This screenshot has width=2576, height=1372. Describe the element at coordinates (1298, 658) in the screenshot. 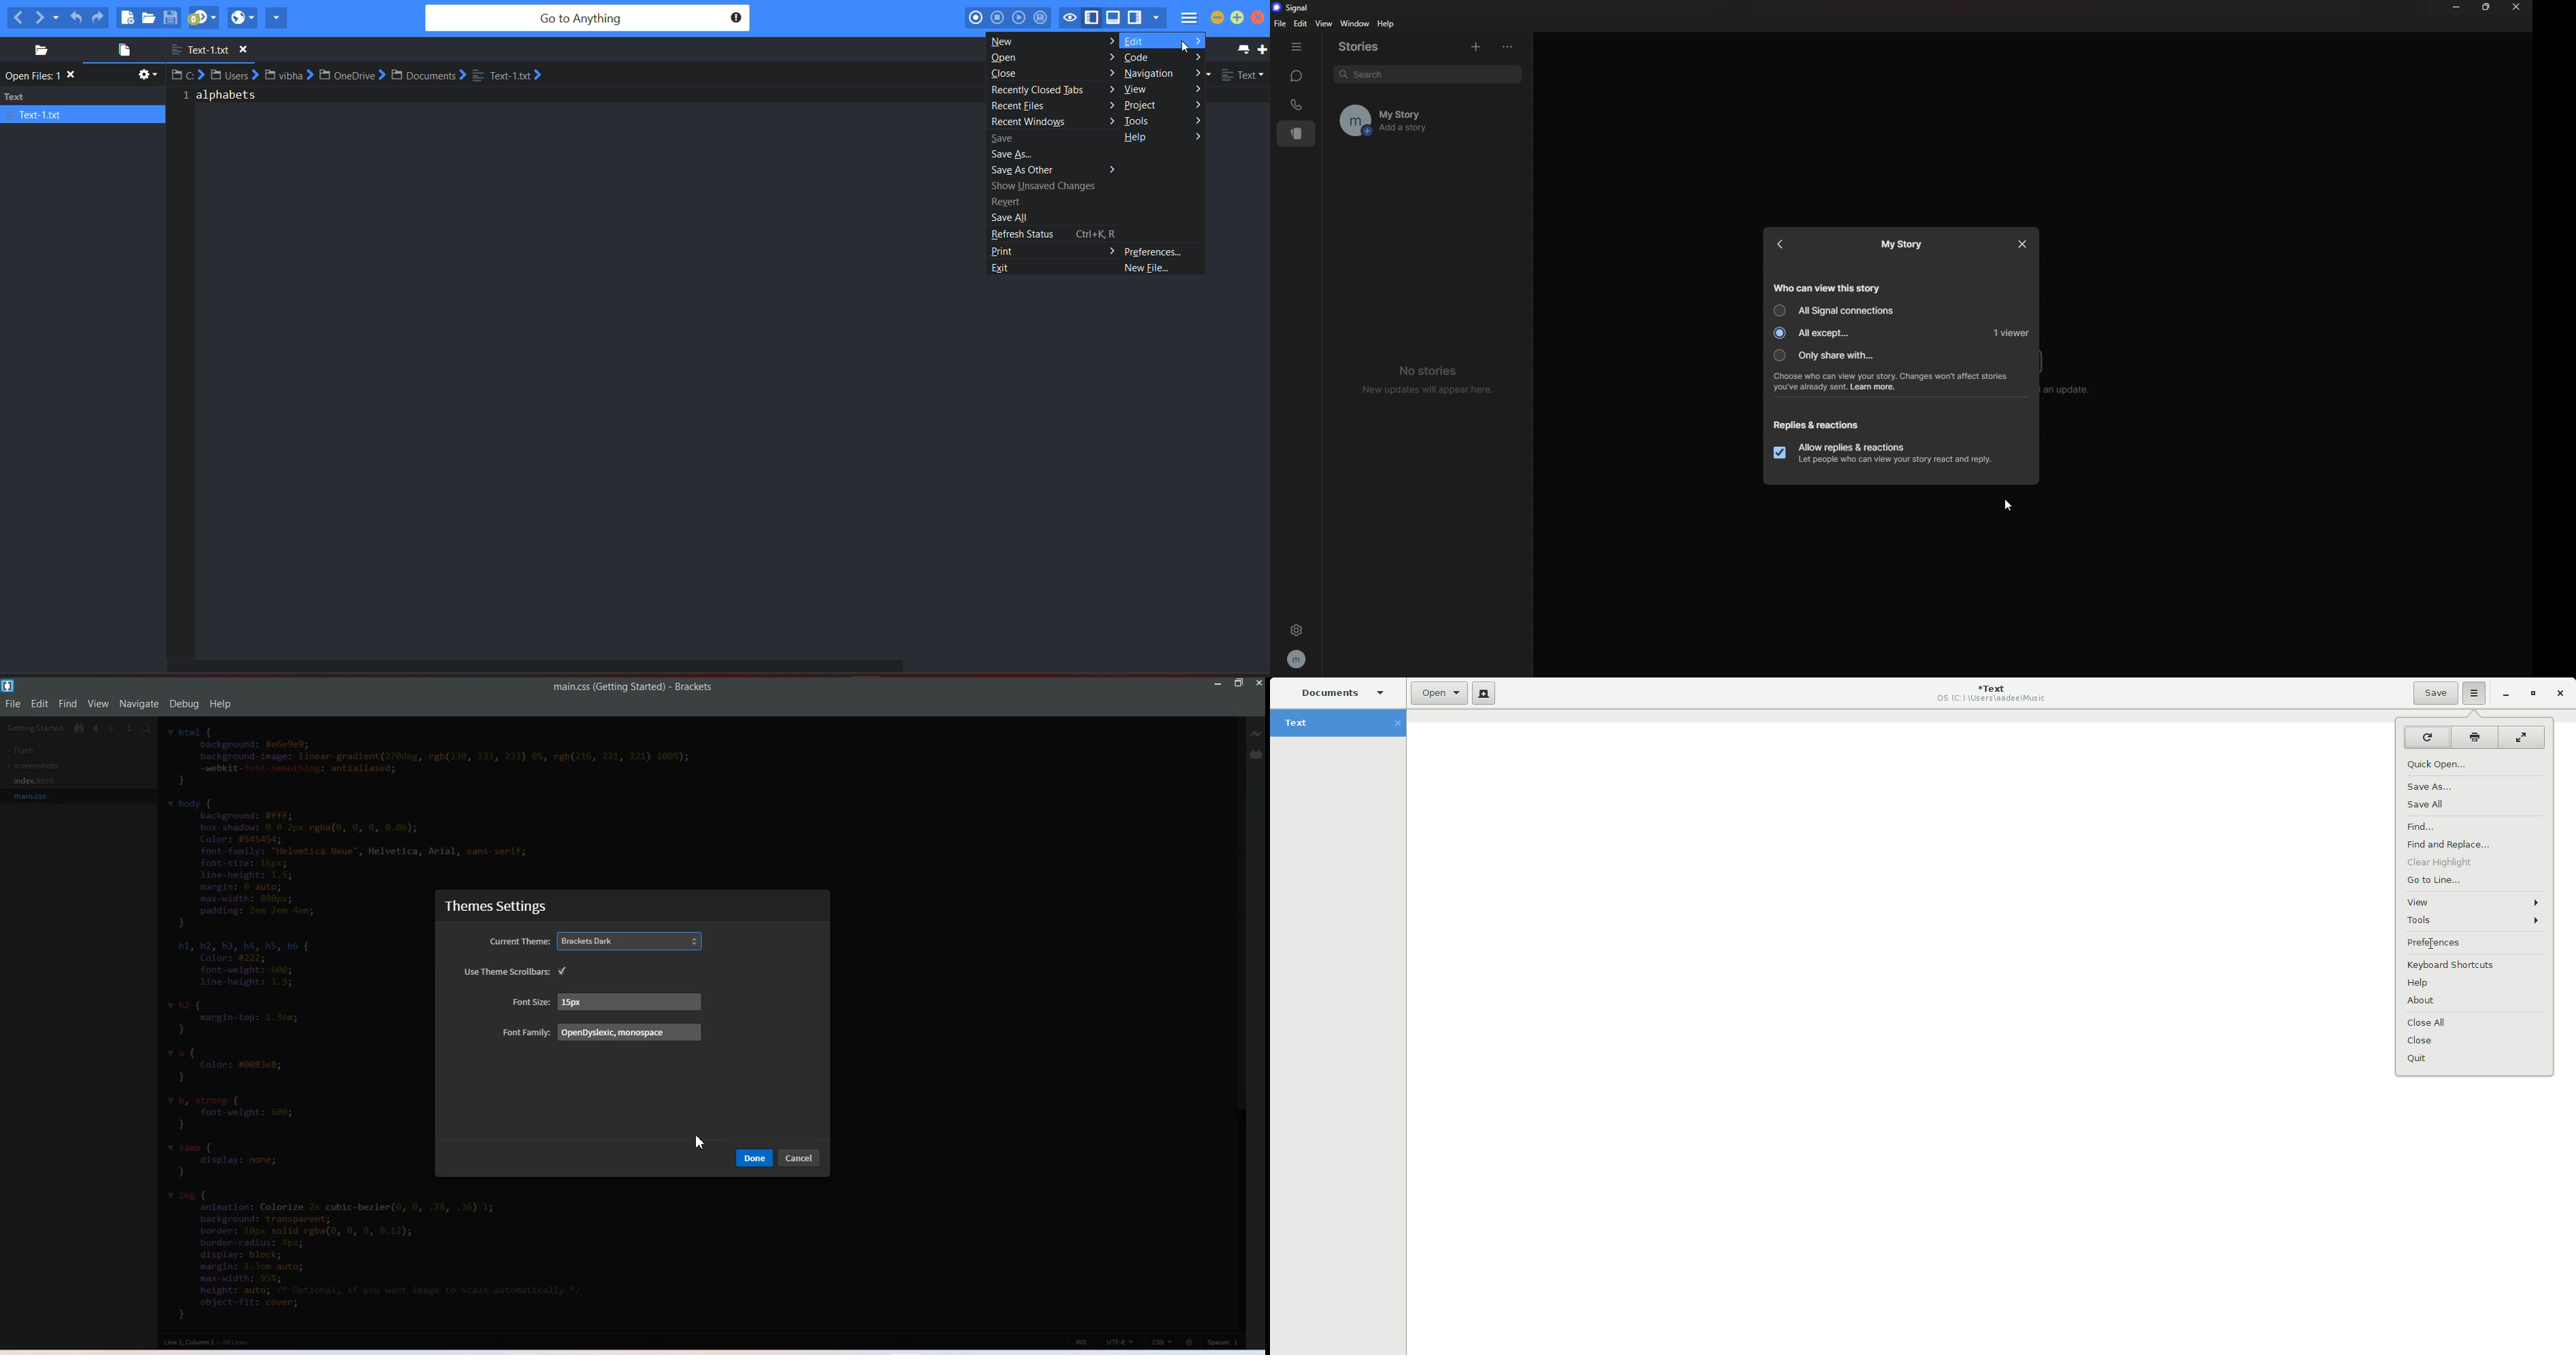

I see `profile` at that location.